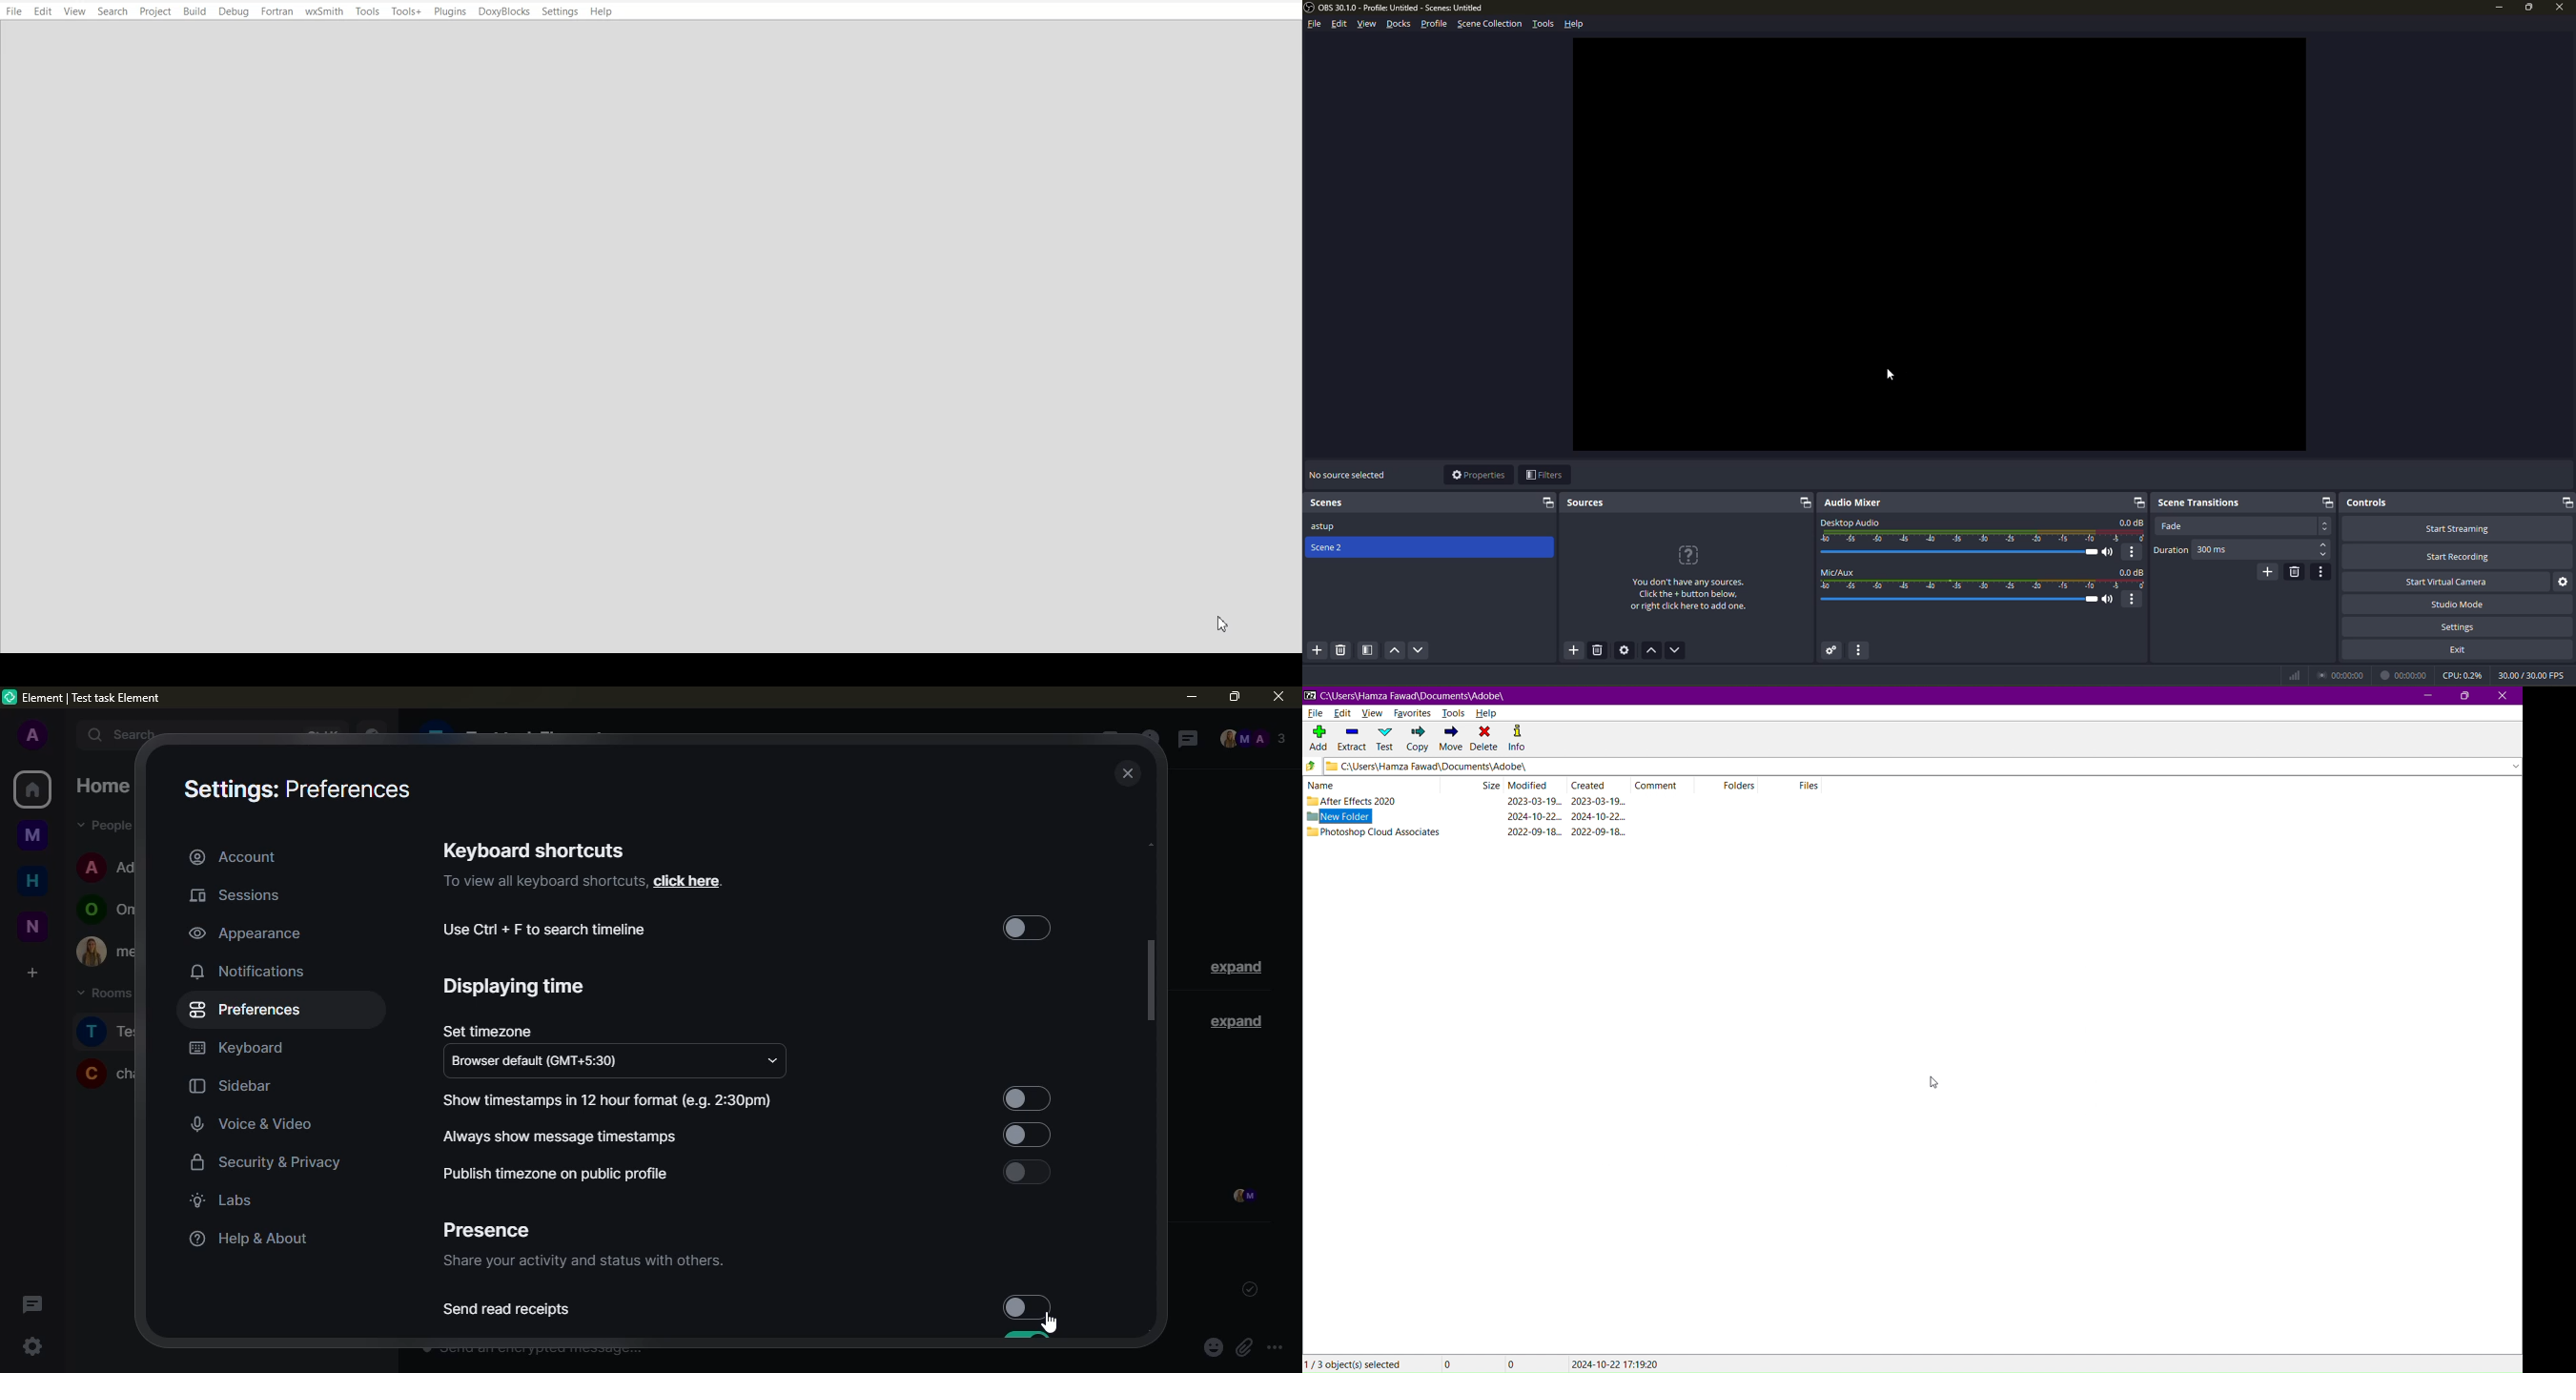  I want to click on Edit, so click(43, 11).